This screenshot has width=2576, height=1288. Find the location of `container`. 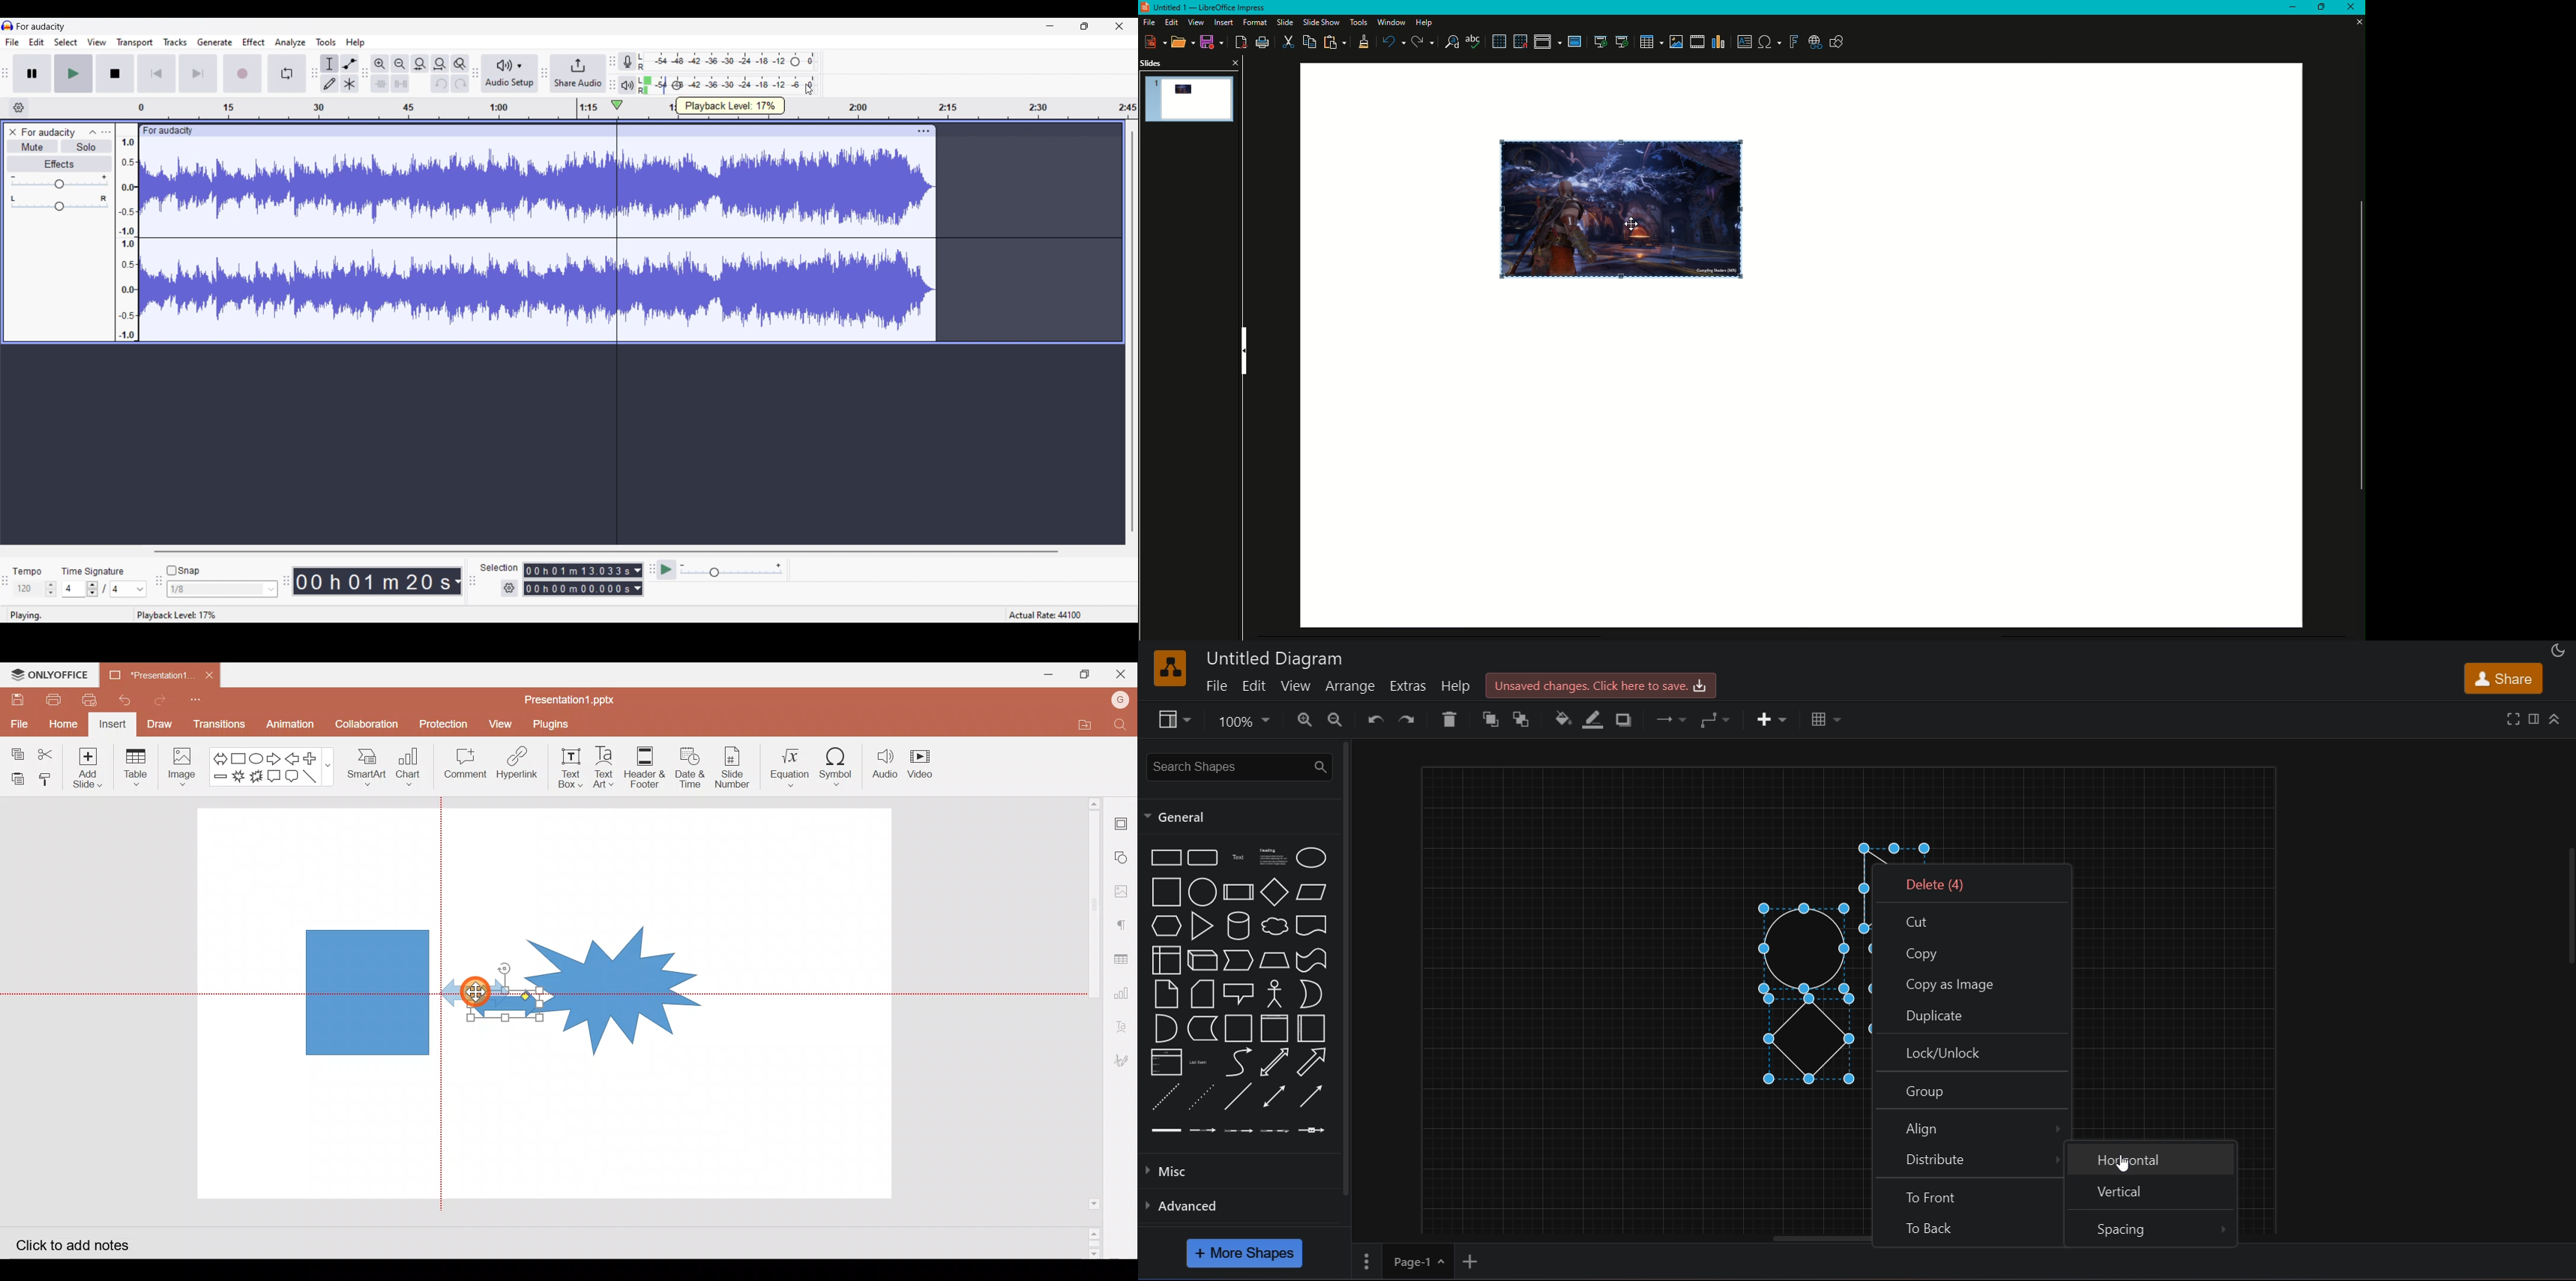

container is located at coordinates (1236, 1028).